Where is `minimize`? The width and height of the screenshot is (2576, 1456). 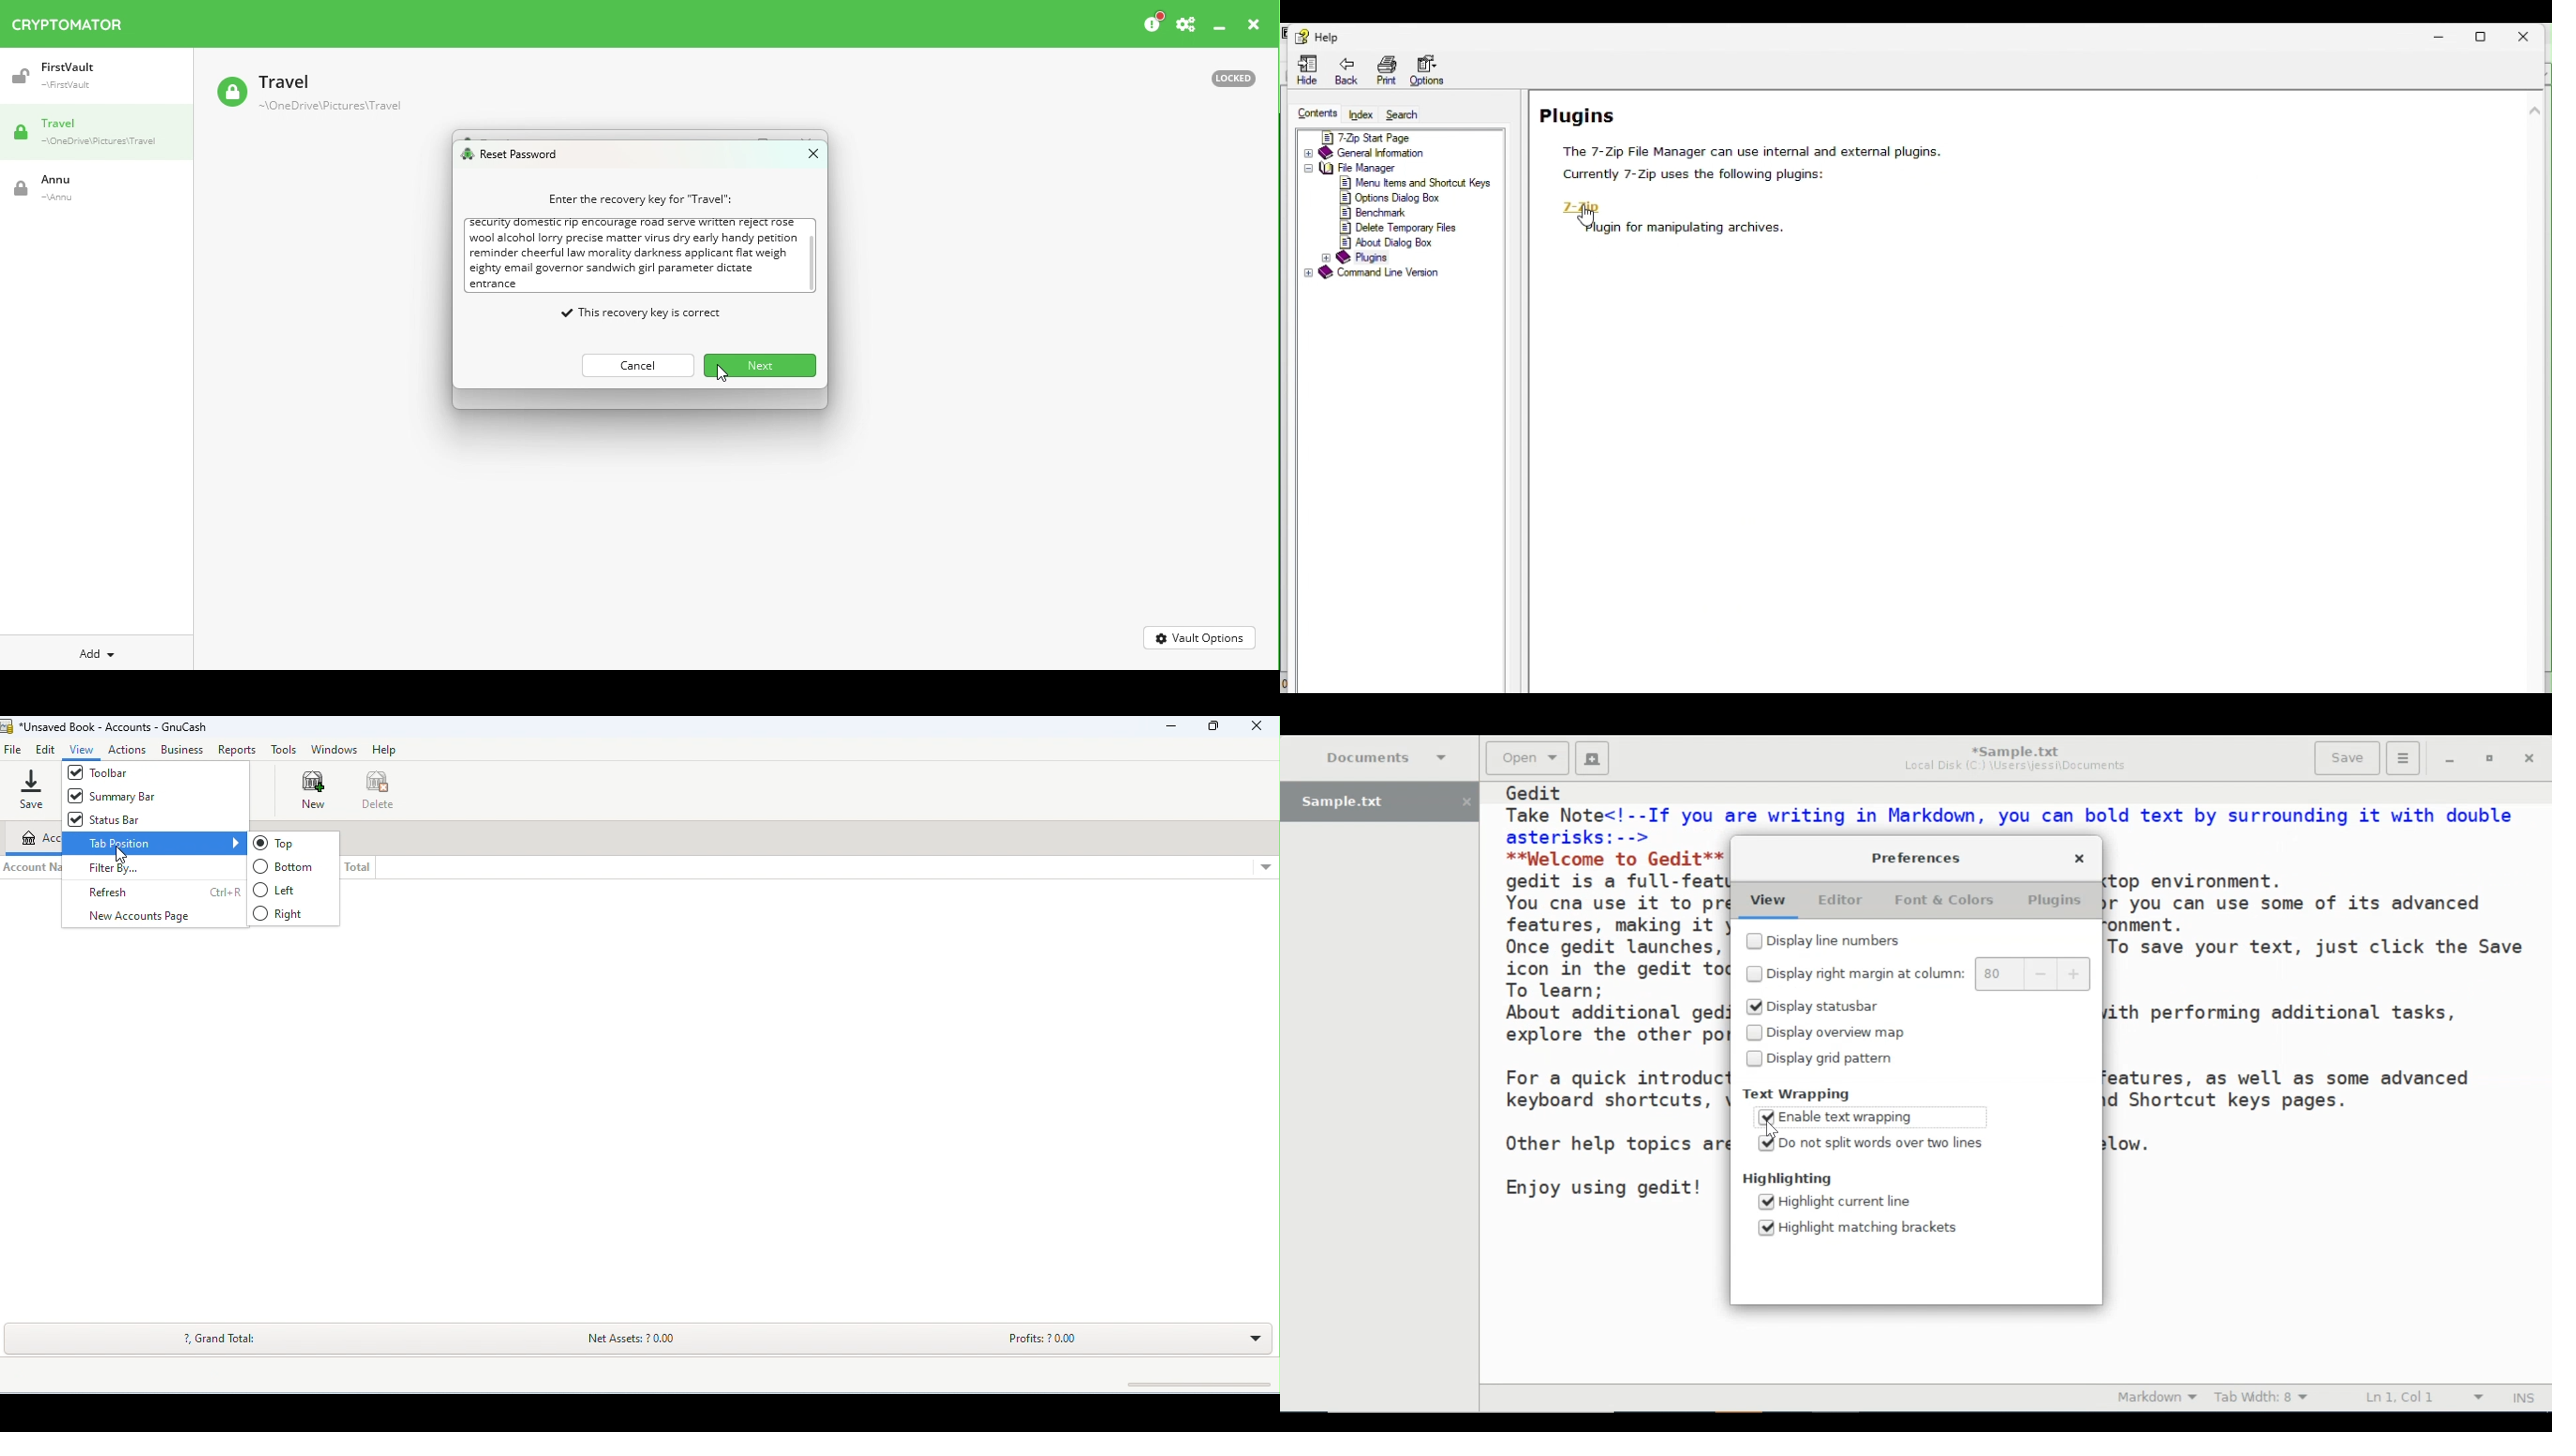 minimize is located at coordinates (1172, 726).